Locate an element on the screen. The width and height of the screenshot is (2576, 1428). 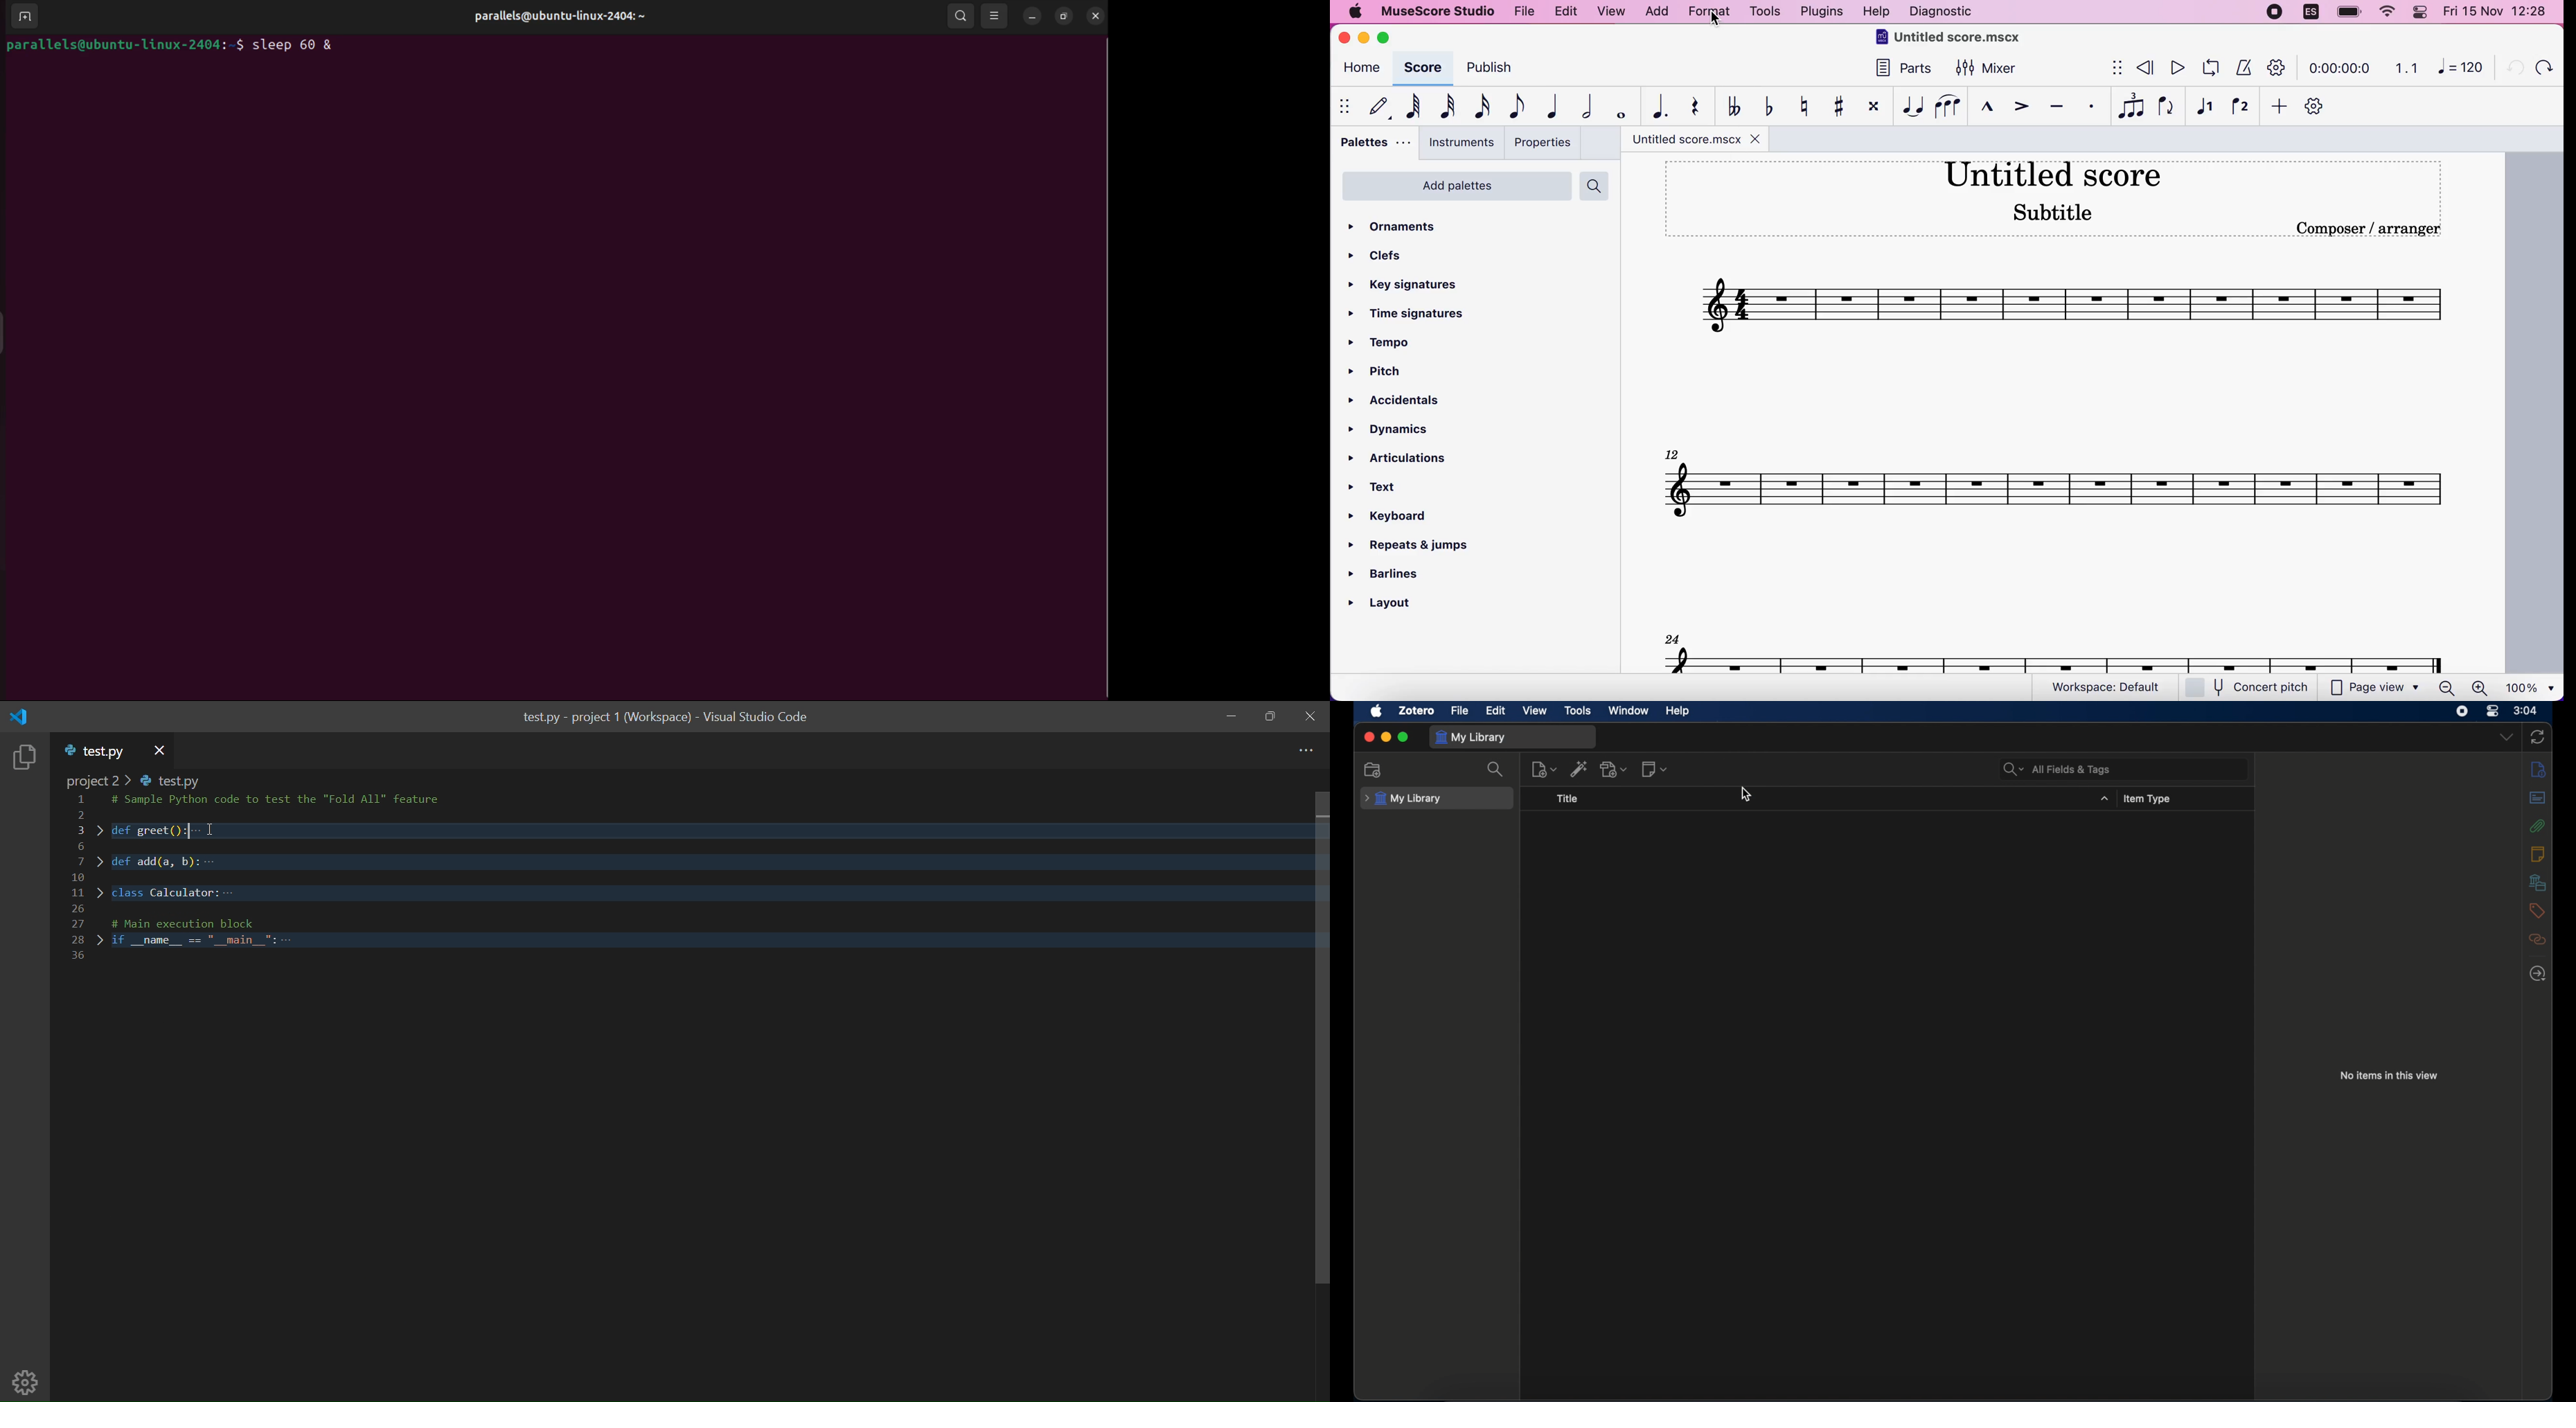
dropdown is located at coordinates (2106, 800).